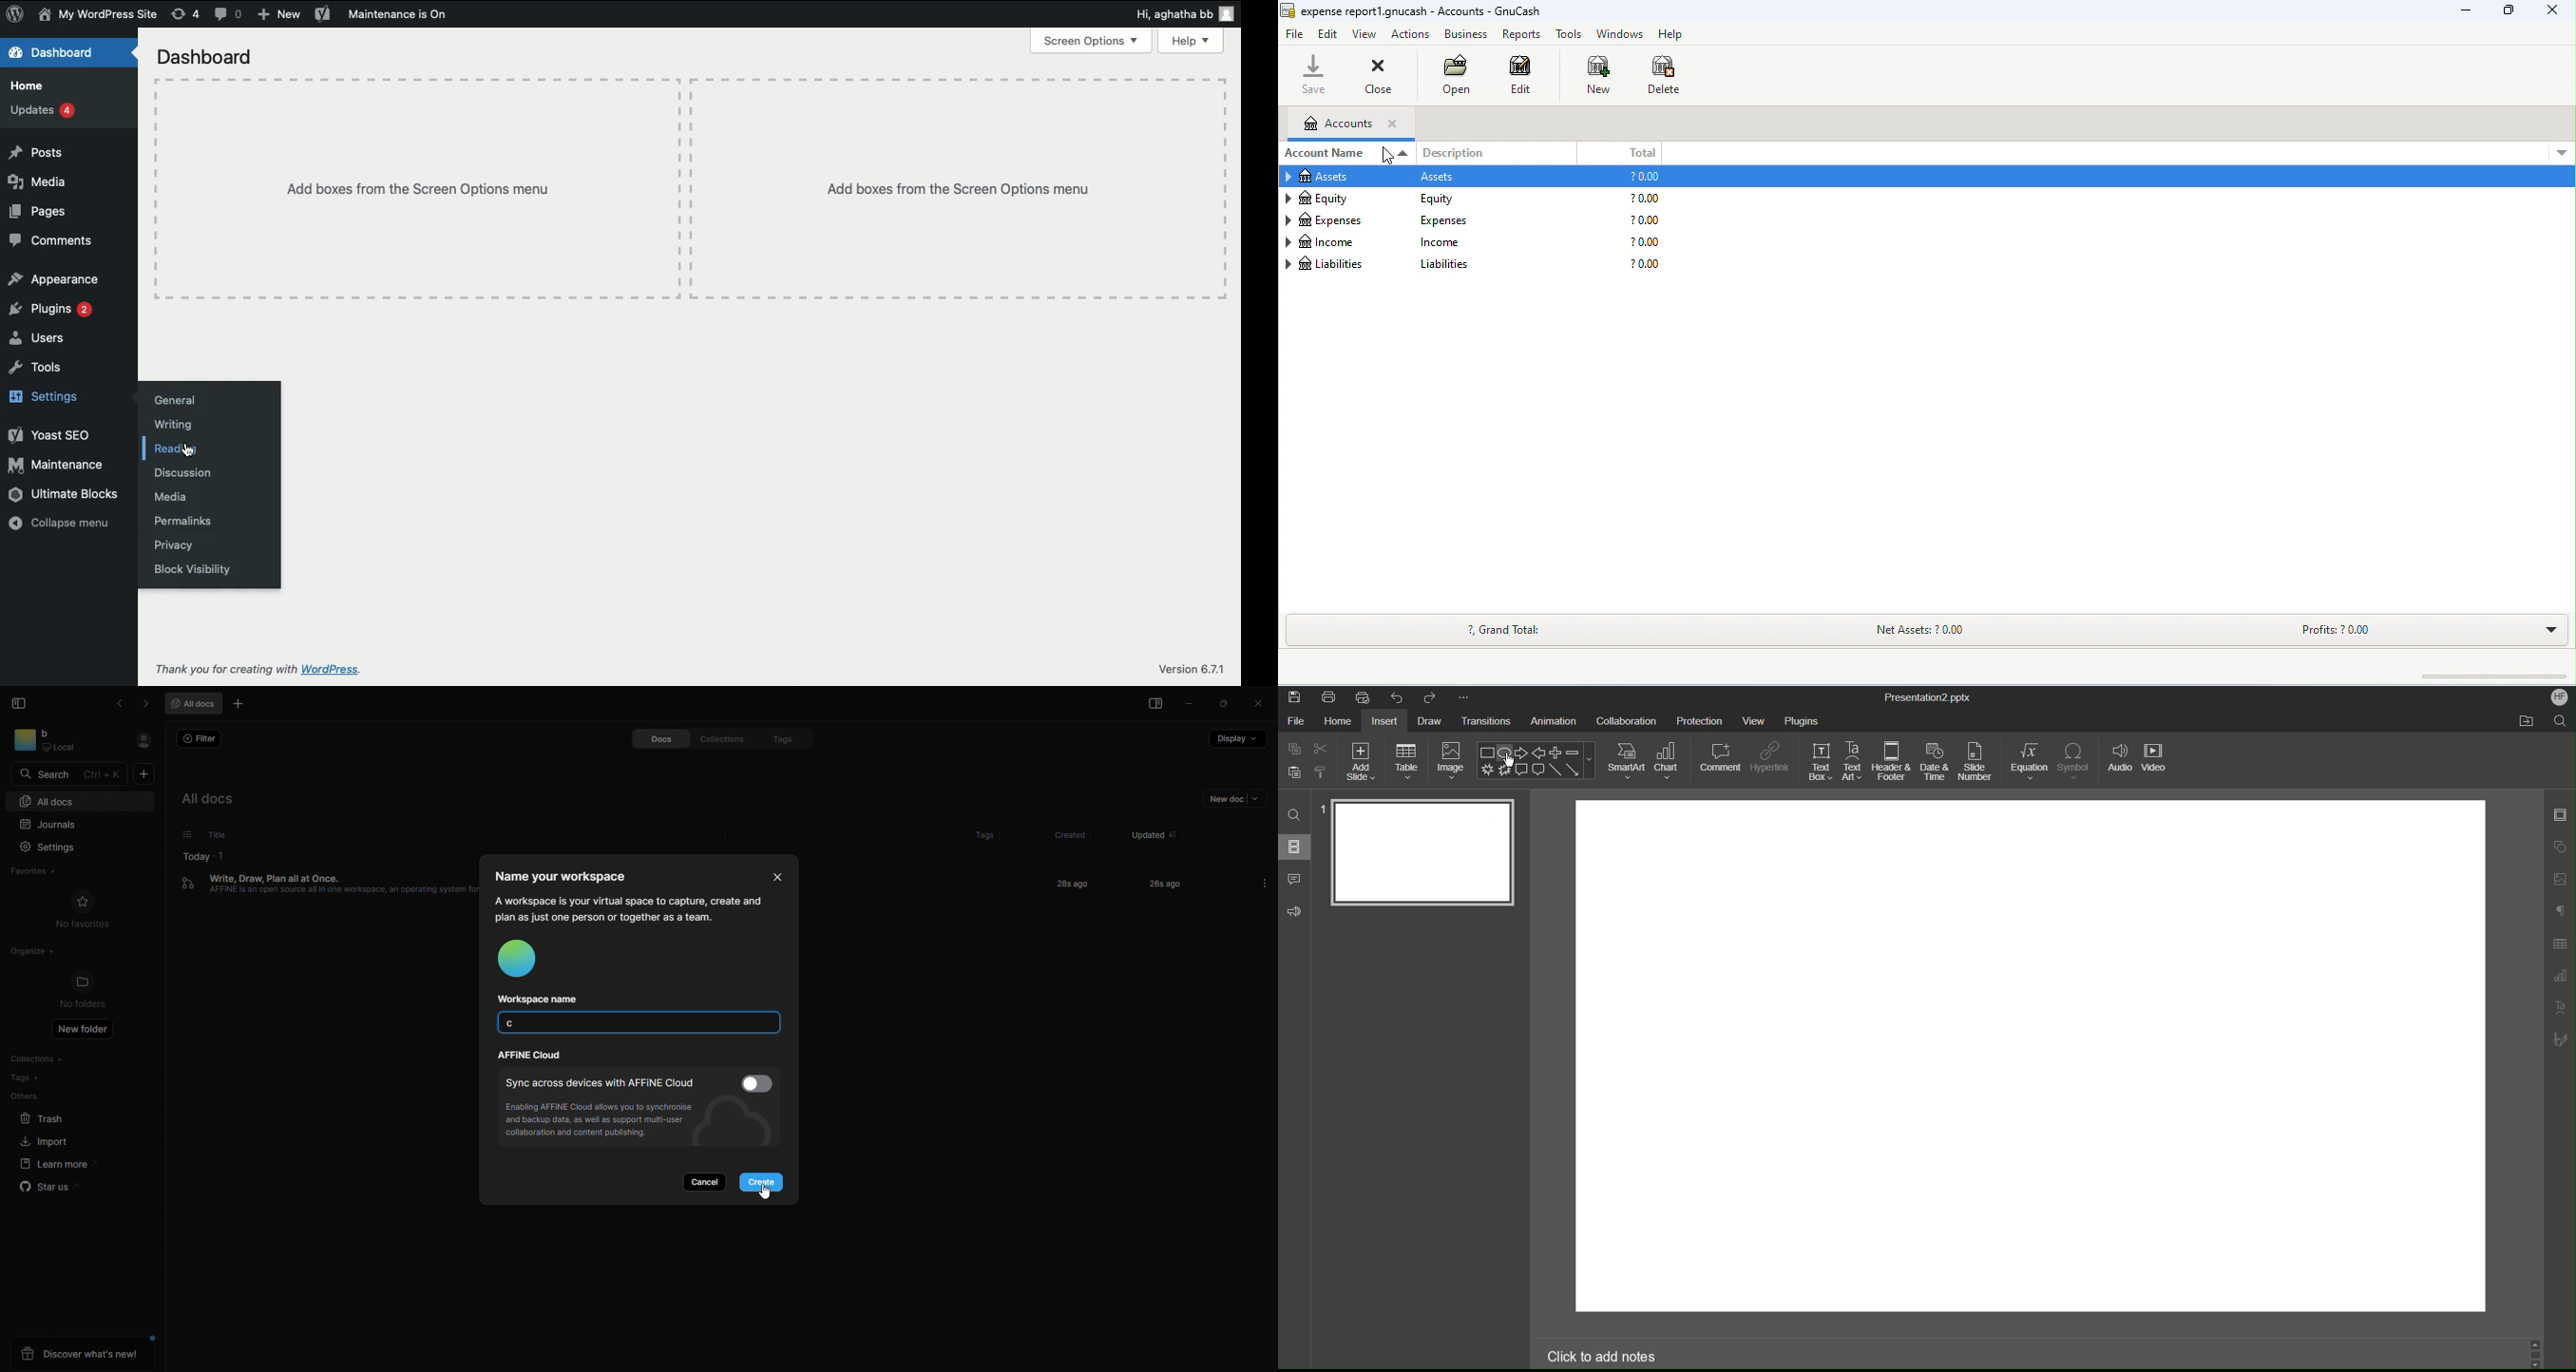 This screenshot has height=1372, width=2576. Describe the element at coordinates (1447, 222) in the screenshot. I see `expenses description` at that location.